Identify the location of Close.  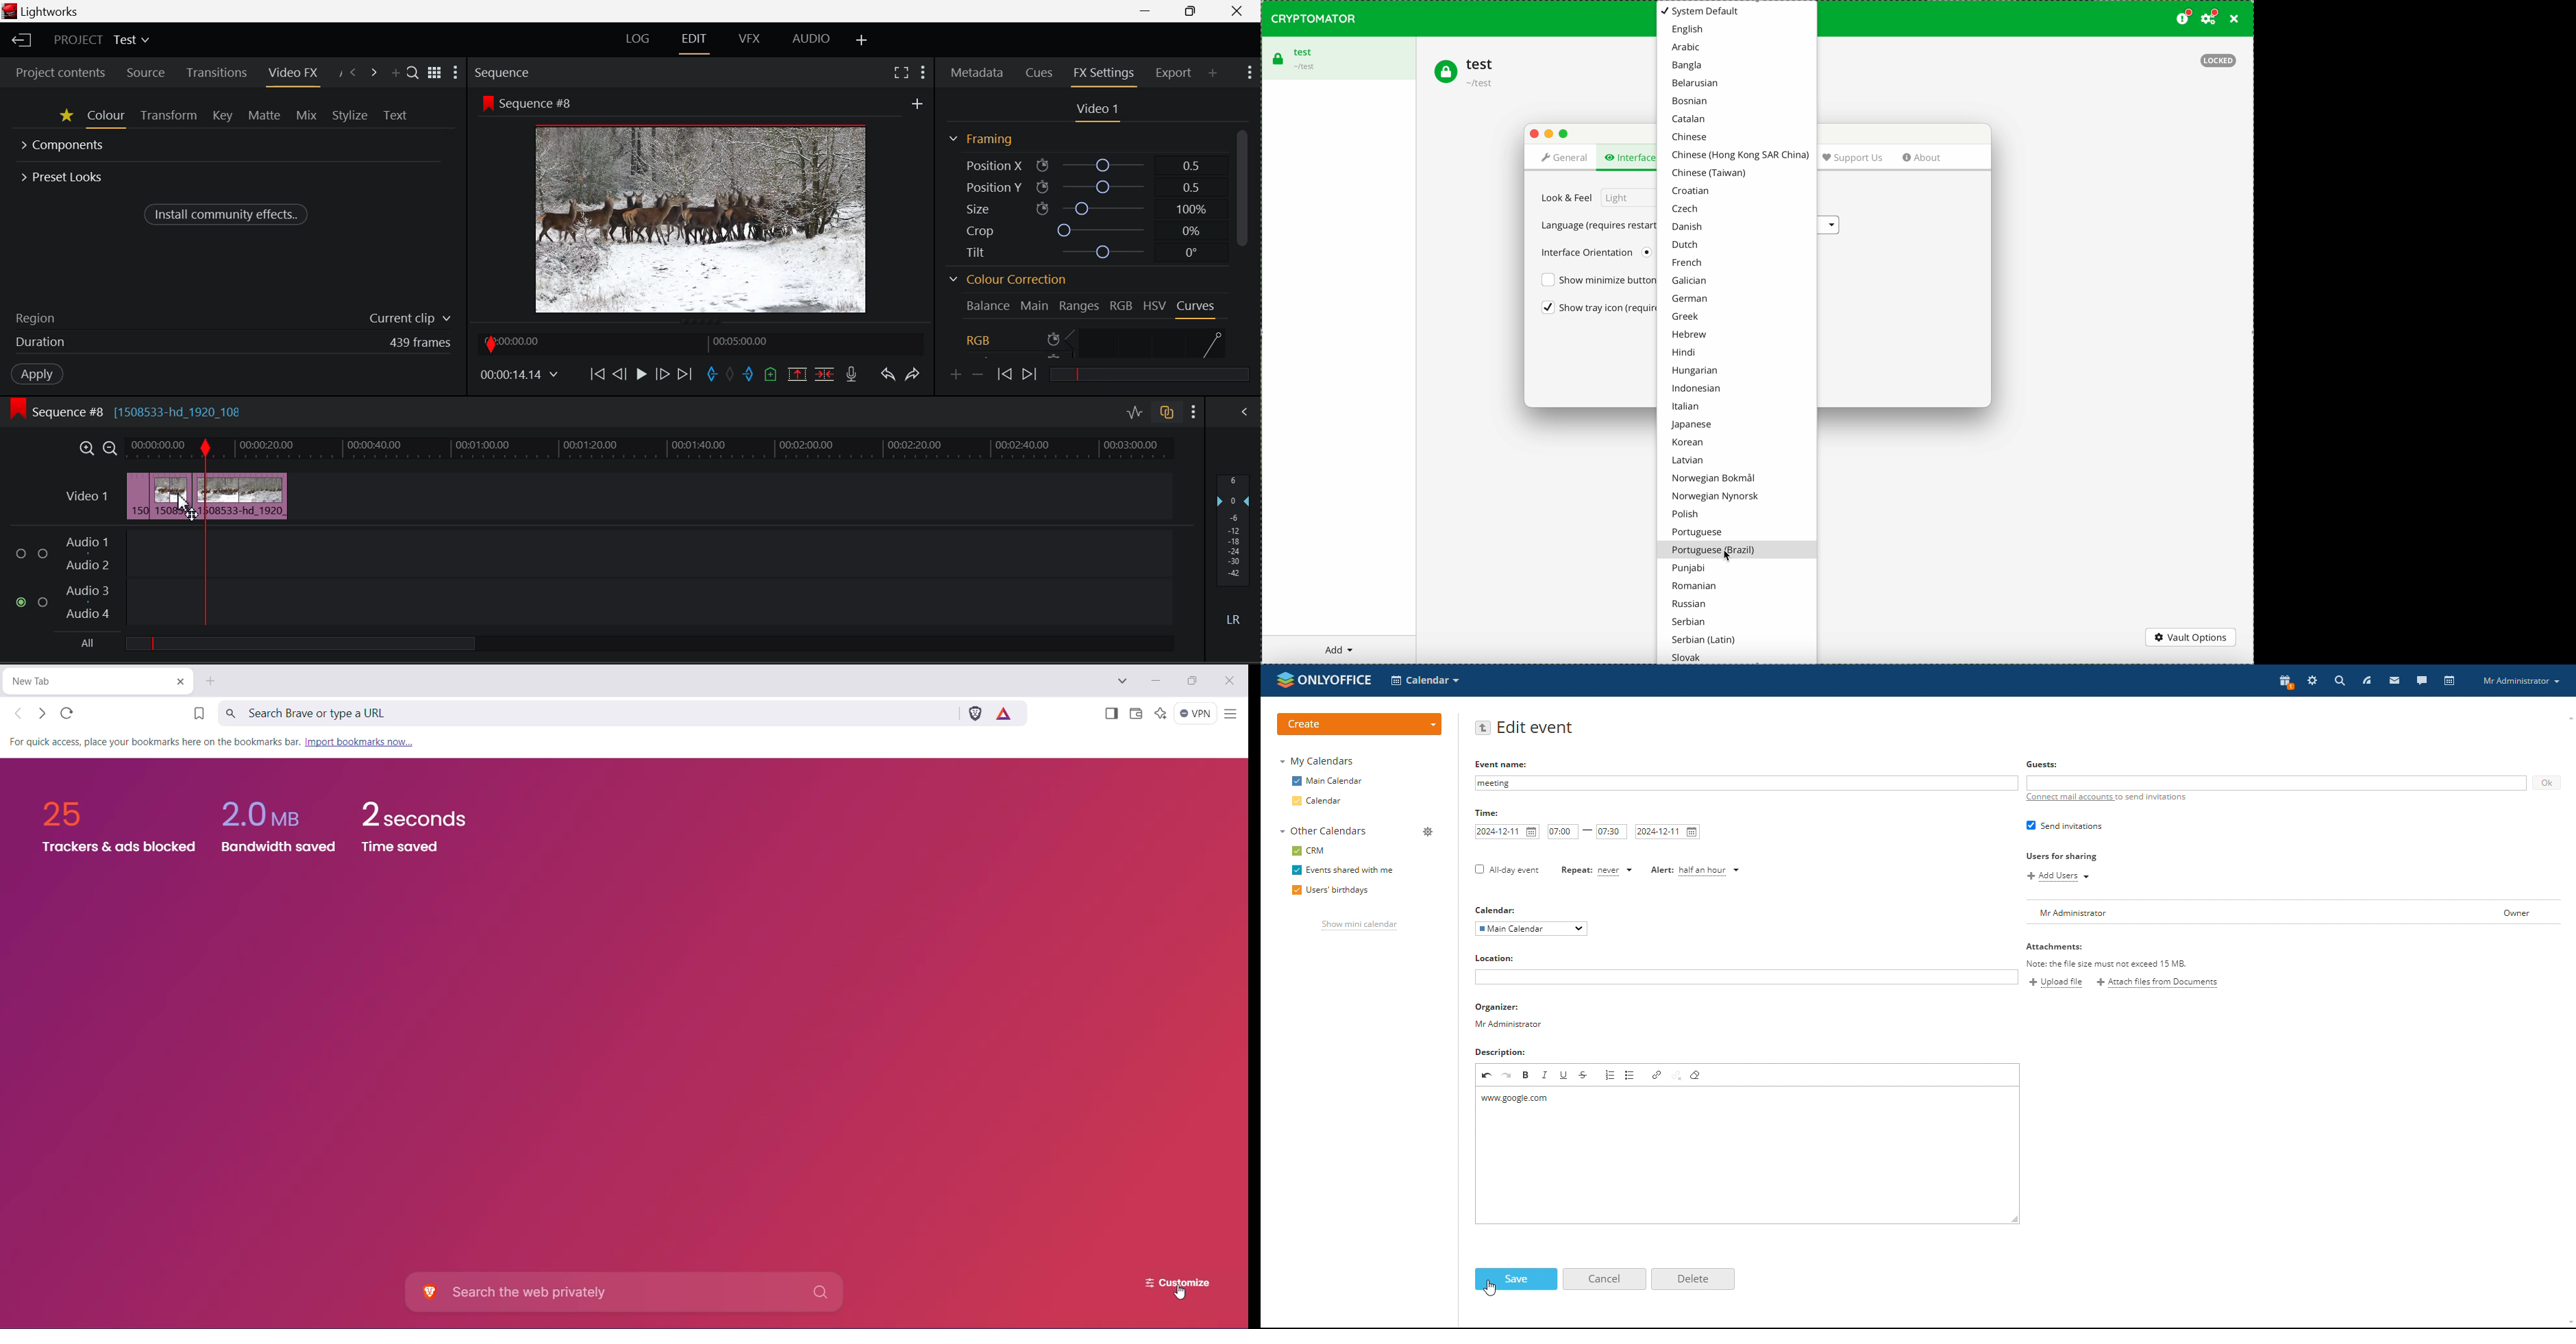
(1238, 11).